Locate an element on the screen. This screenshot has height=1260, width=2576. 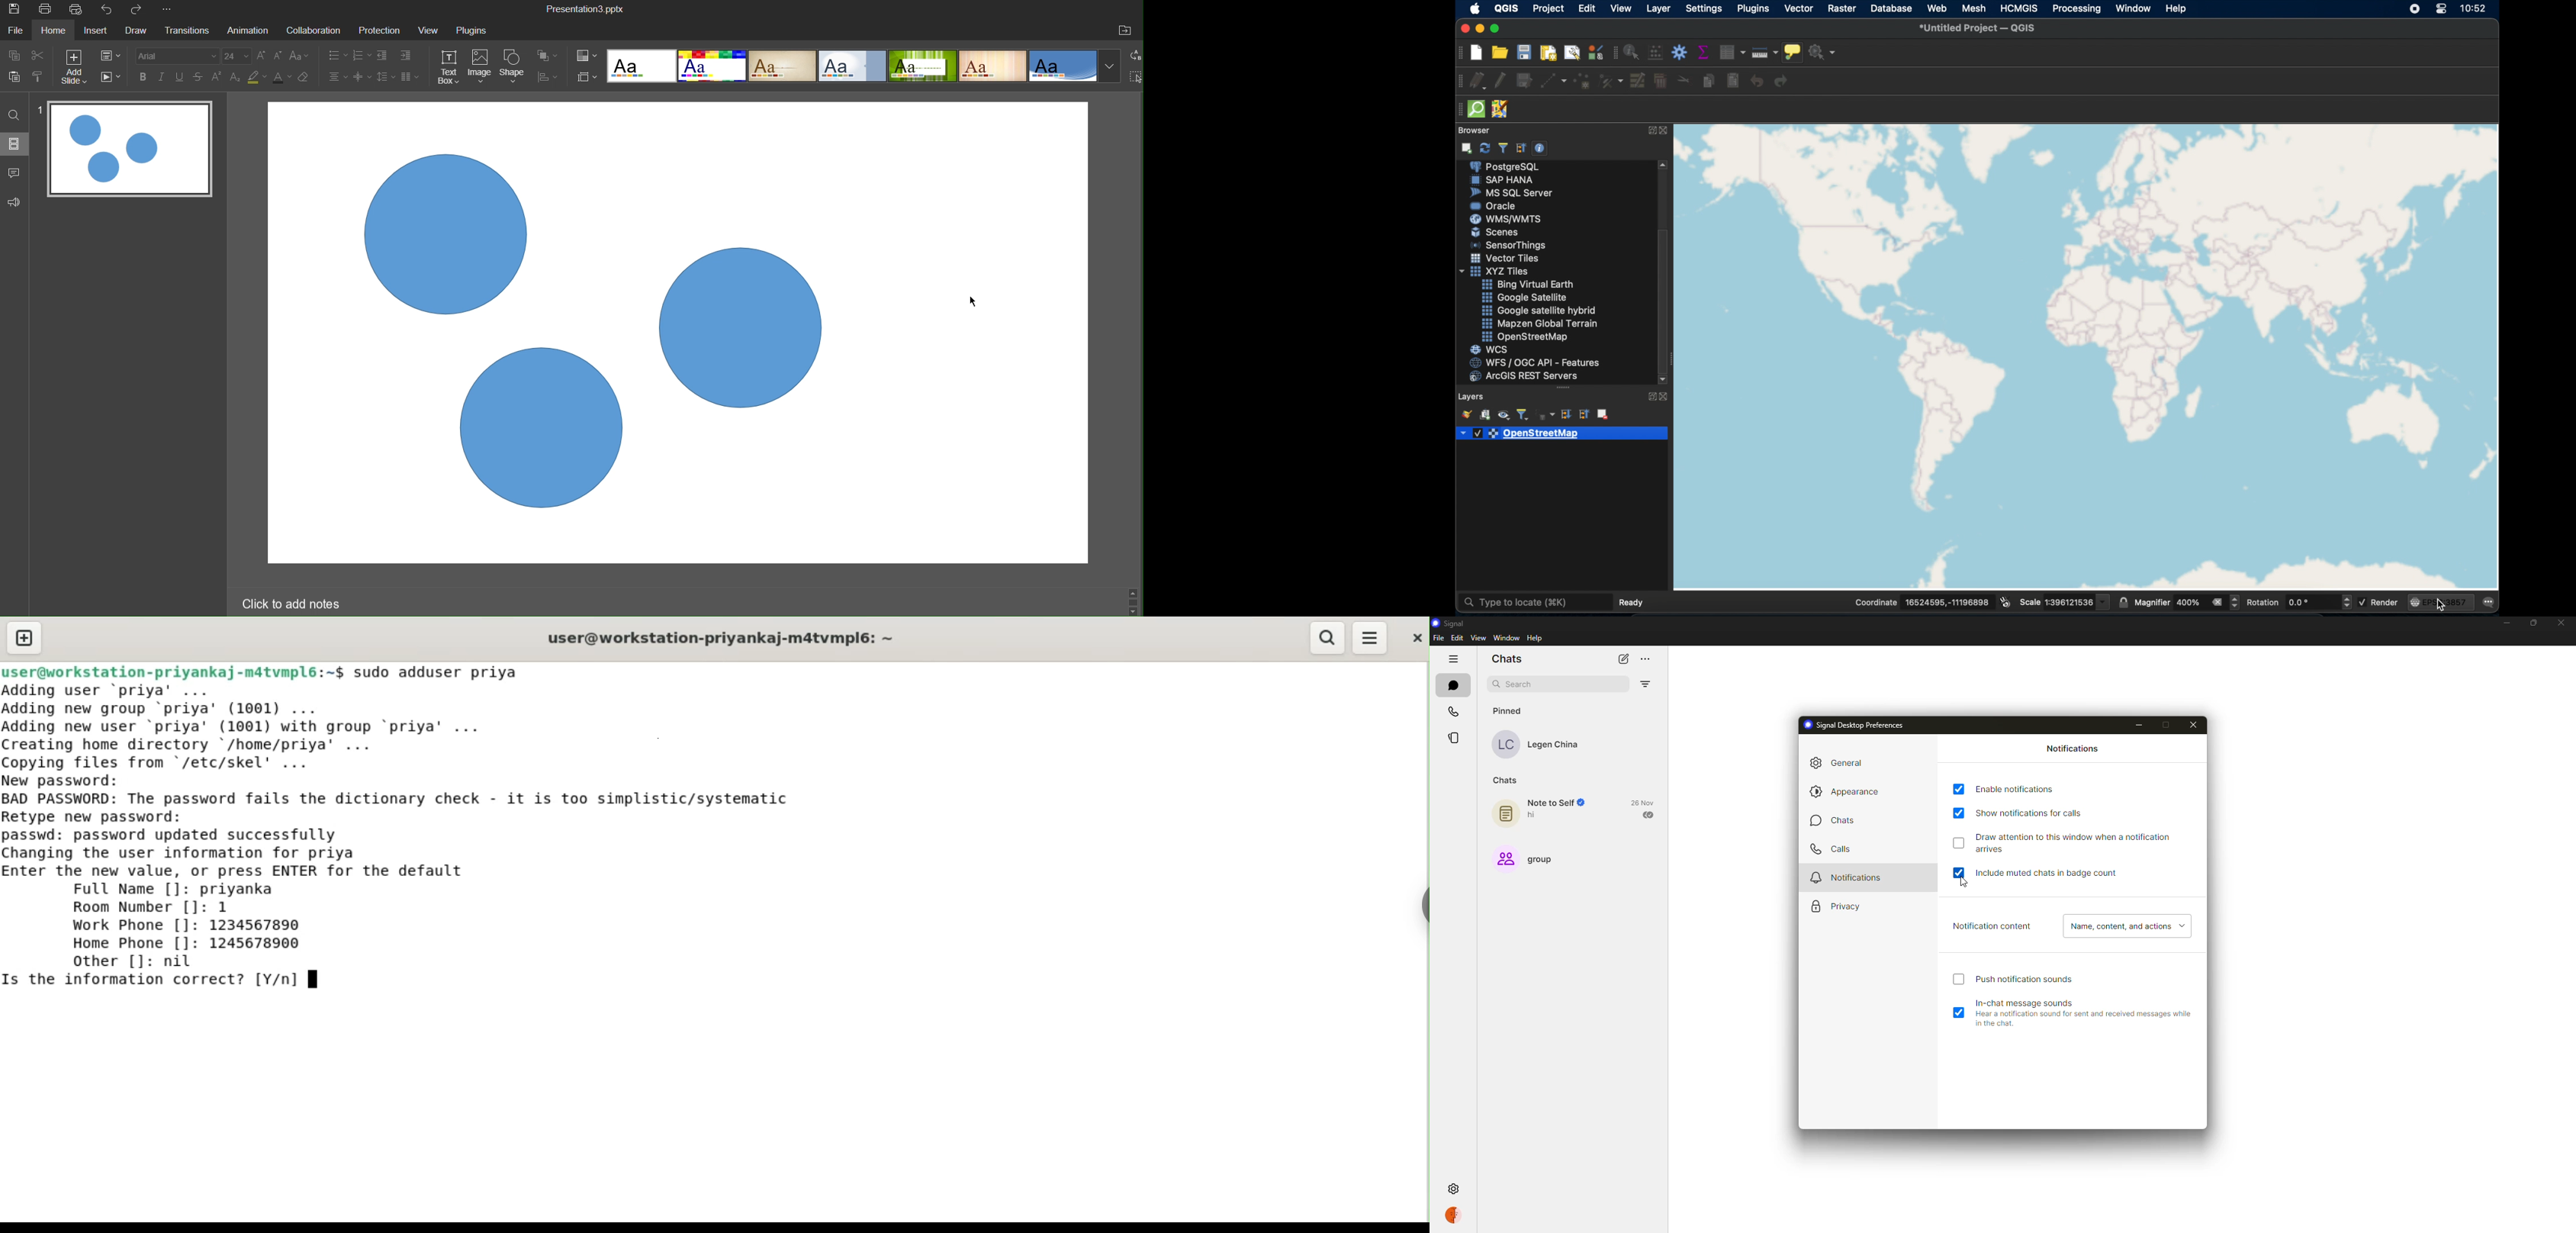
Home is located at coordinates (57, 31).